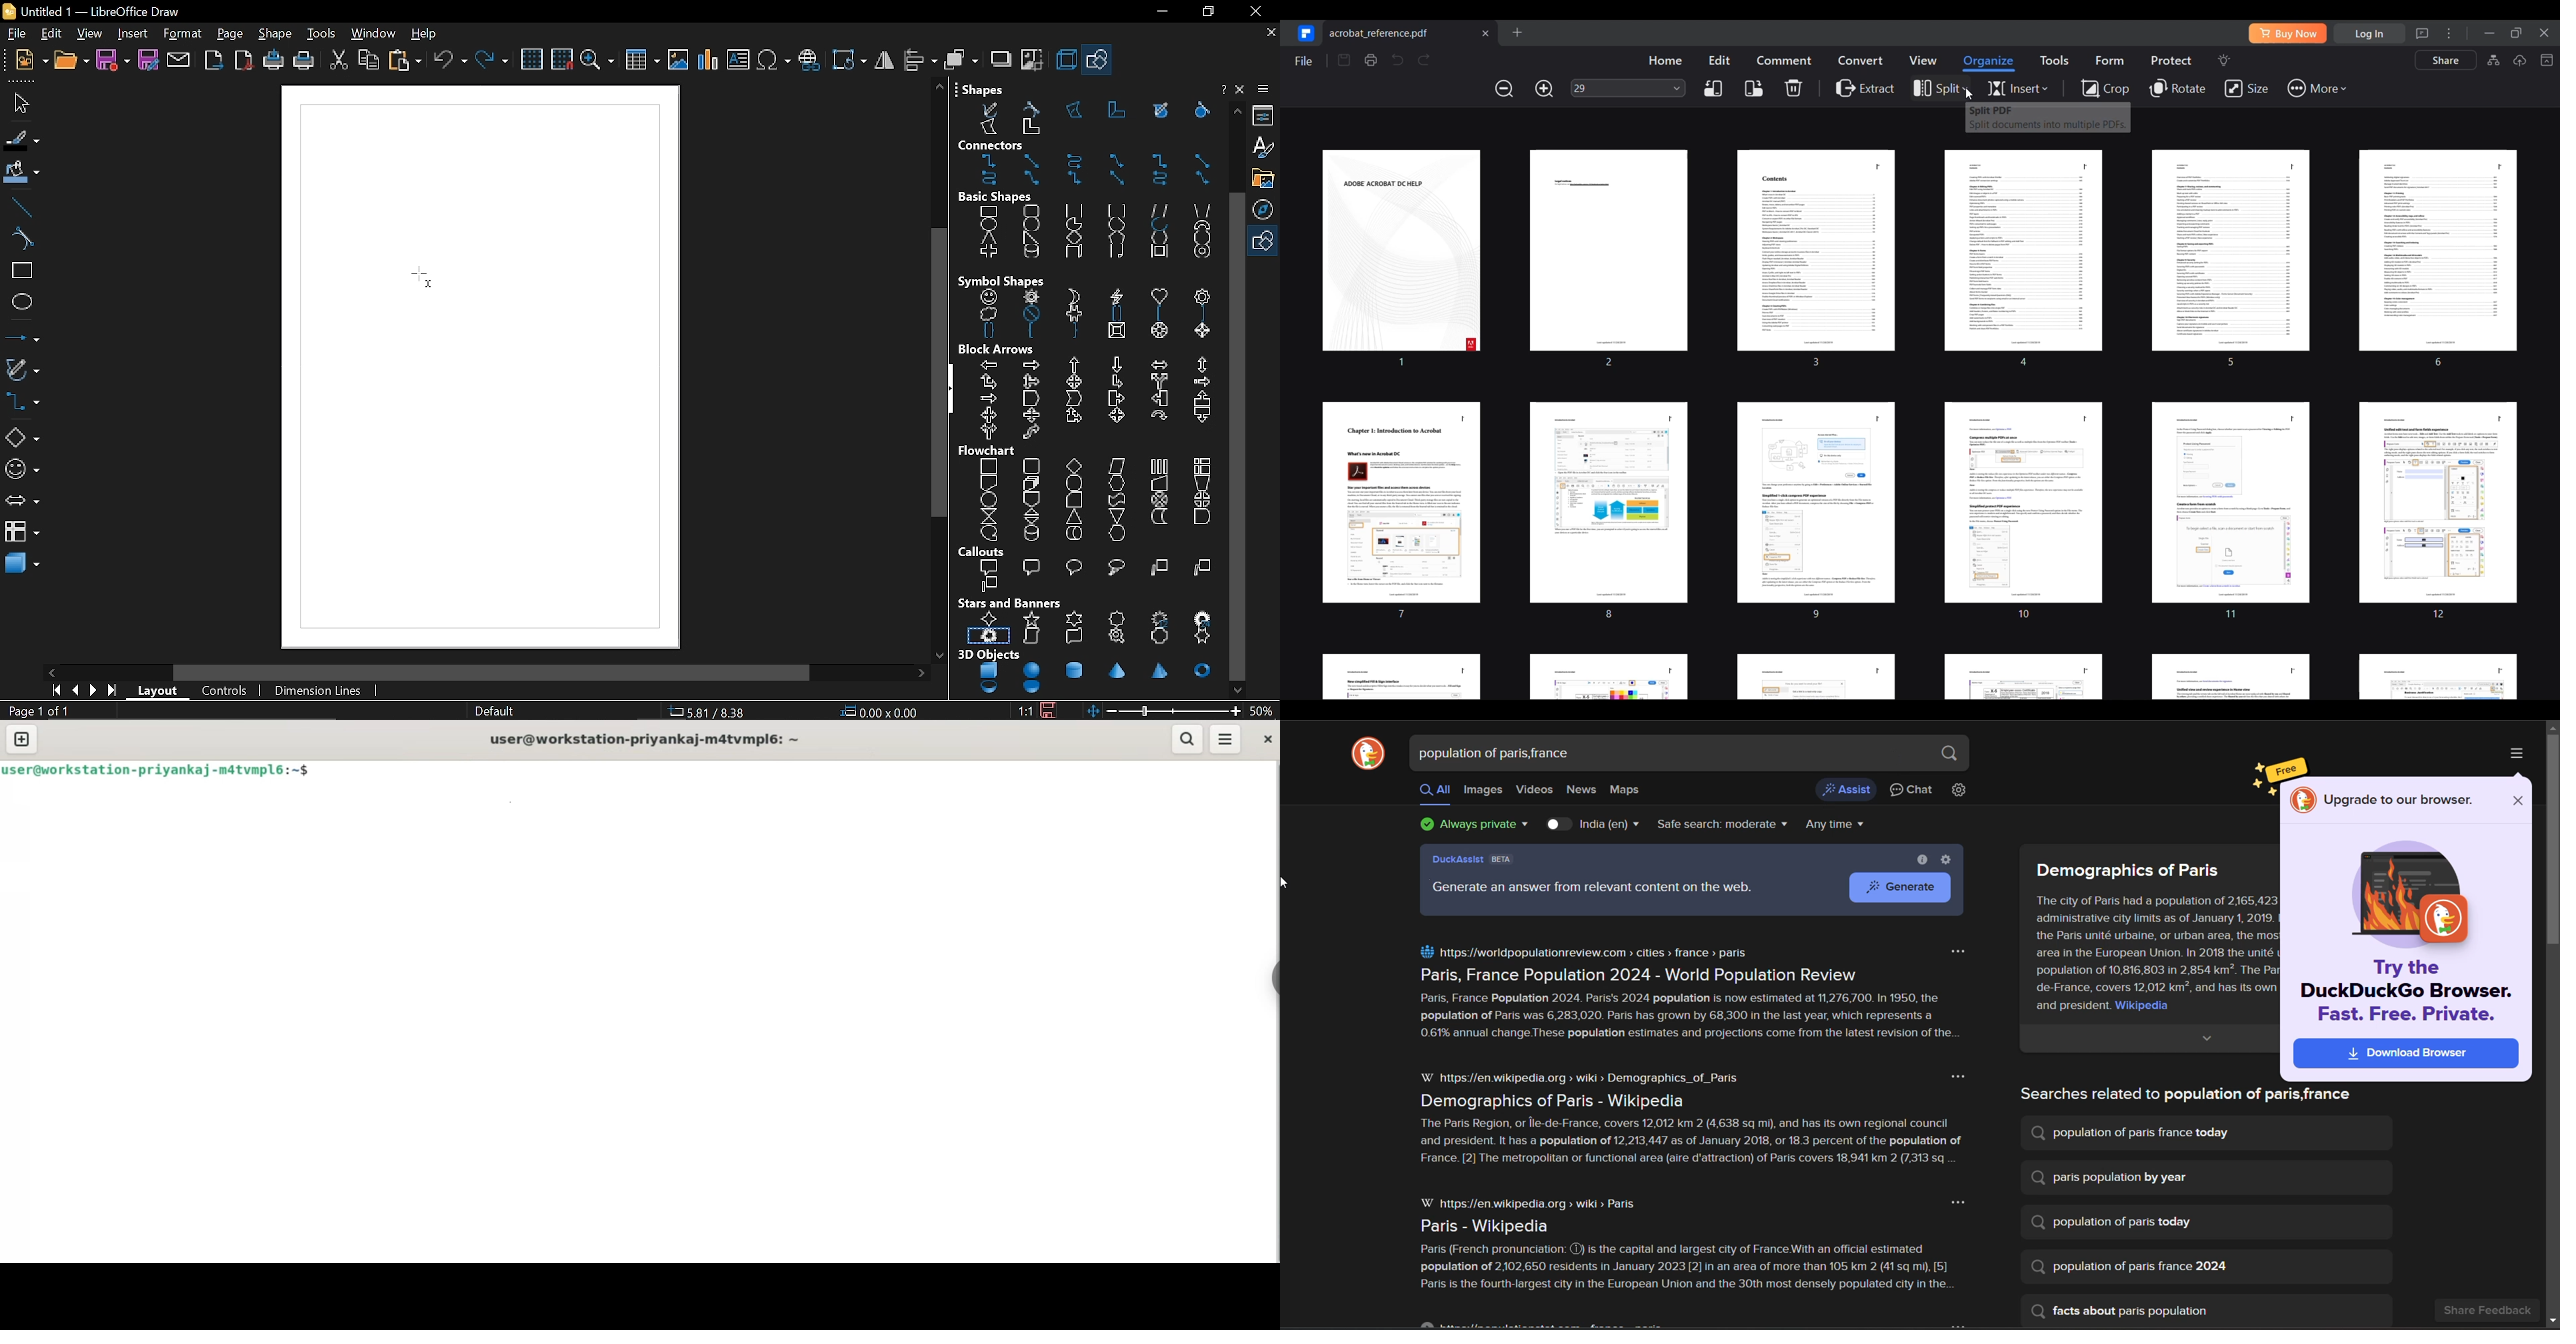  I want to click on user@workstation-priyankaj-m4tvmplé: ~, so click(646, 740).